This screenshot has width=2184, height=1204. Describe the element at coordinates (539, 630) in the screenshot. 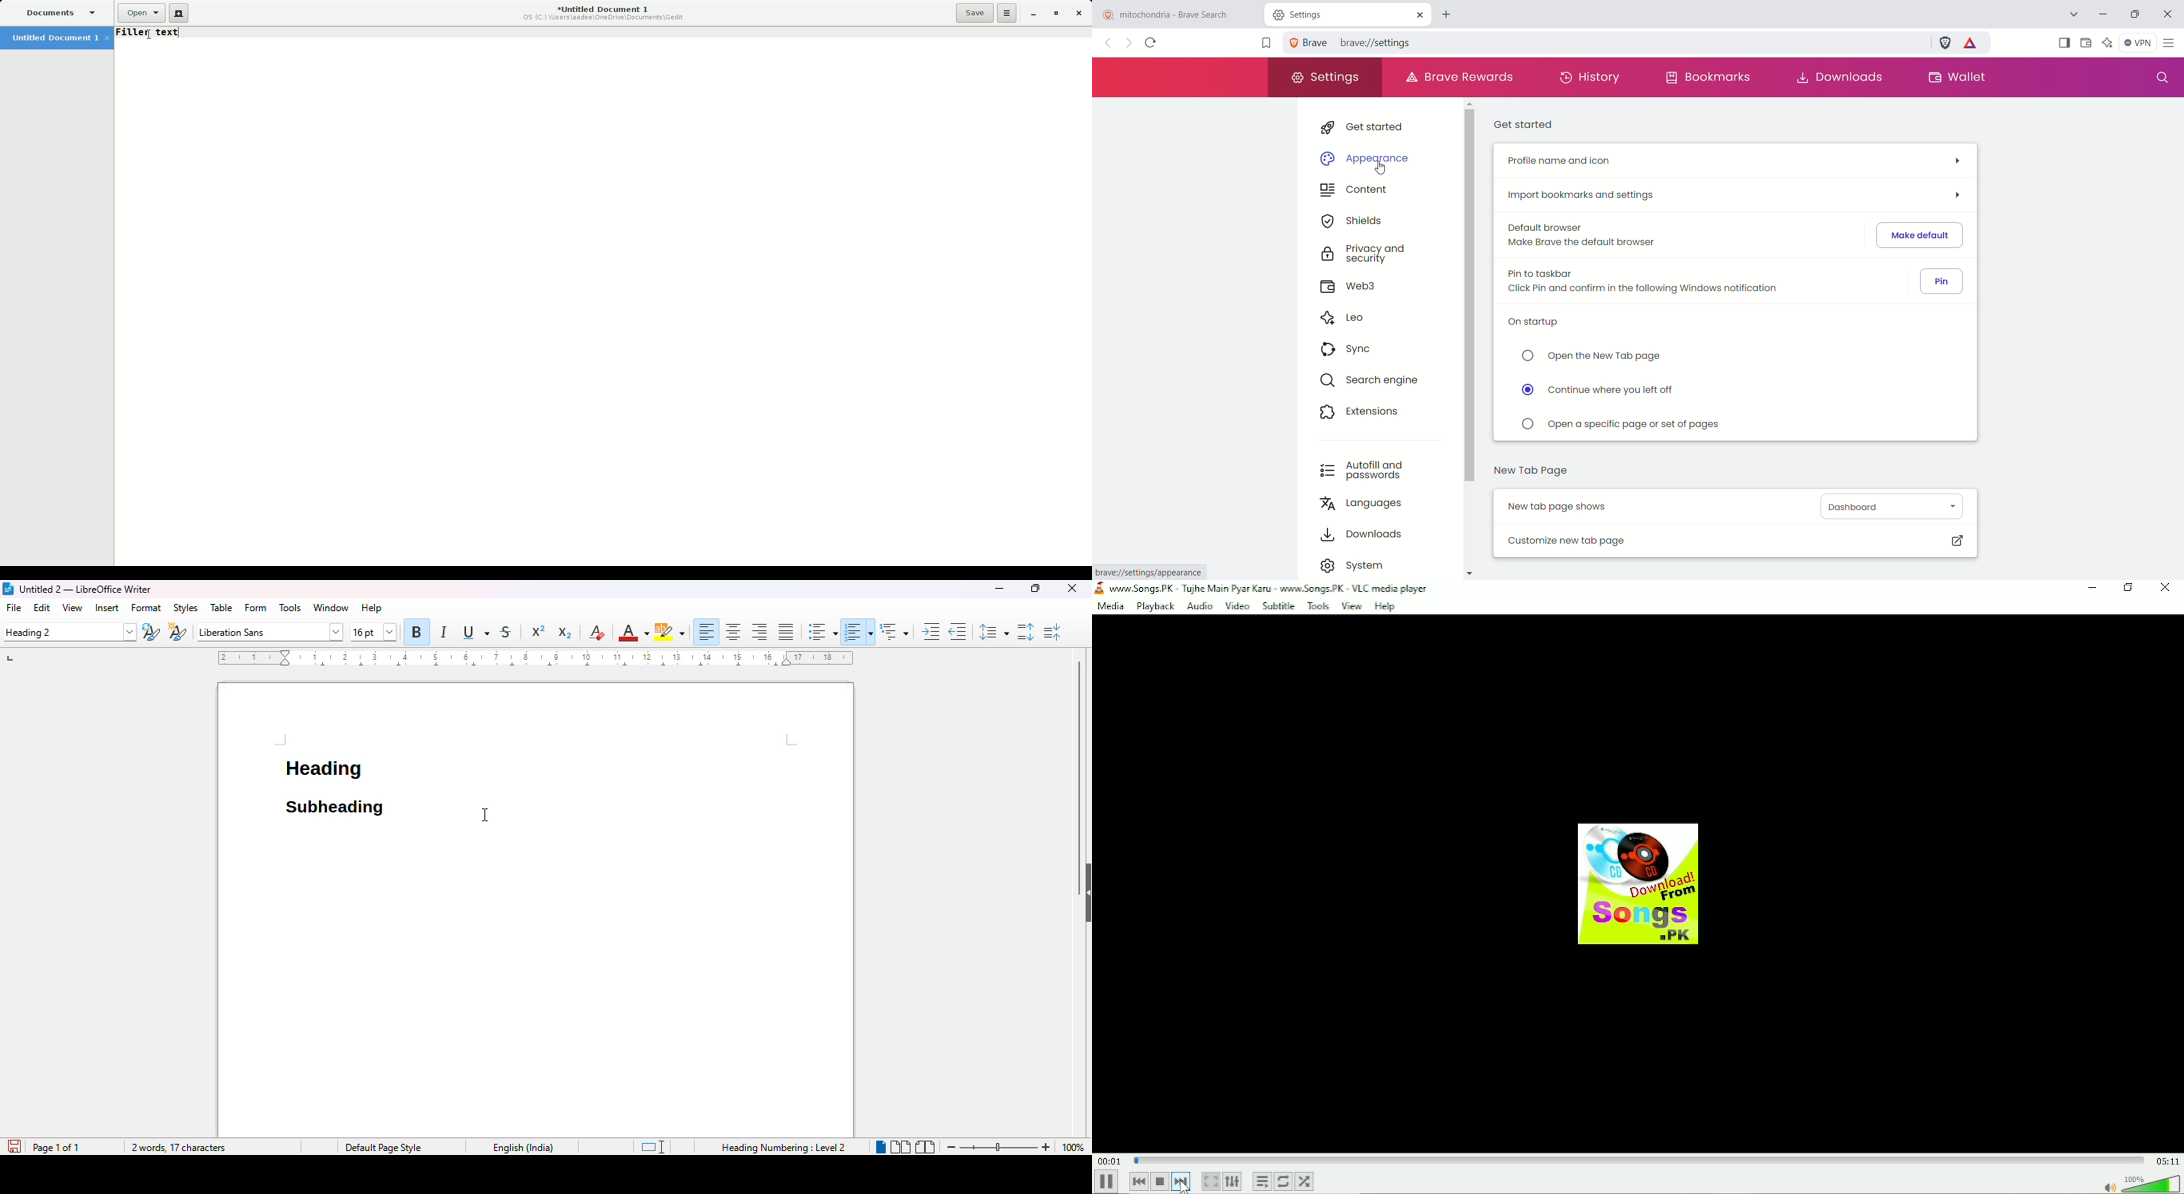

I see `superscript` at that location.